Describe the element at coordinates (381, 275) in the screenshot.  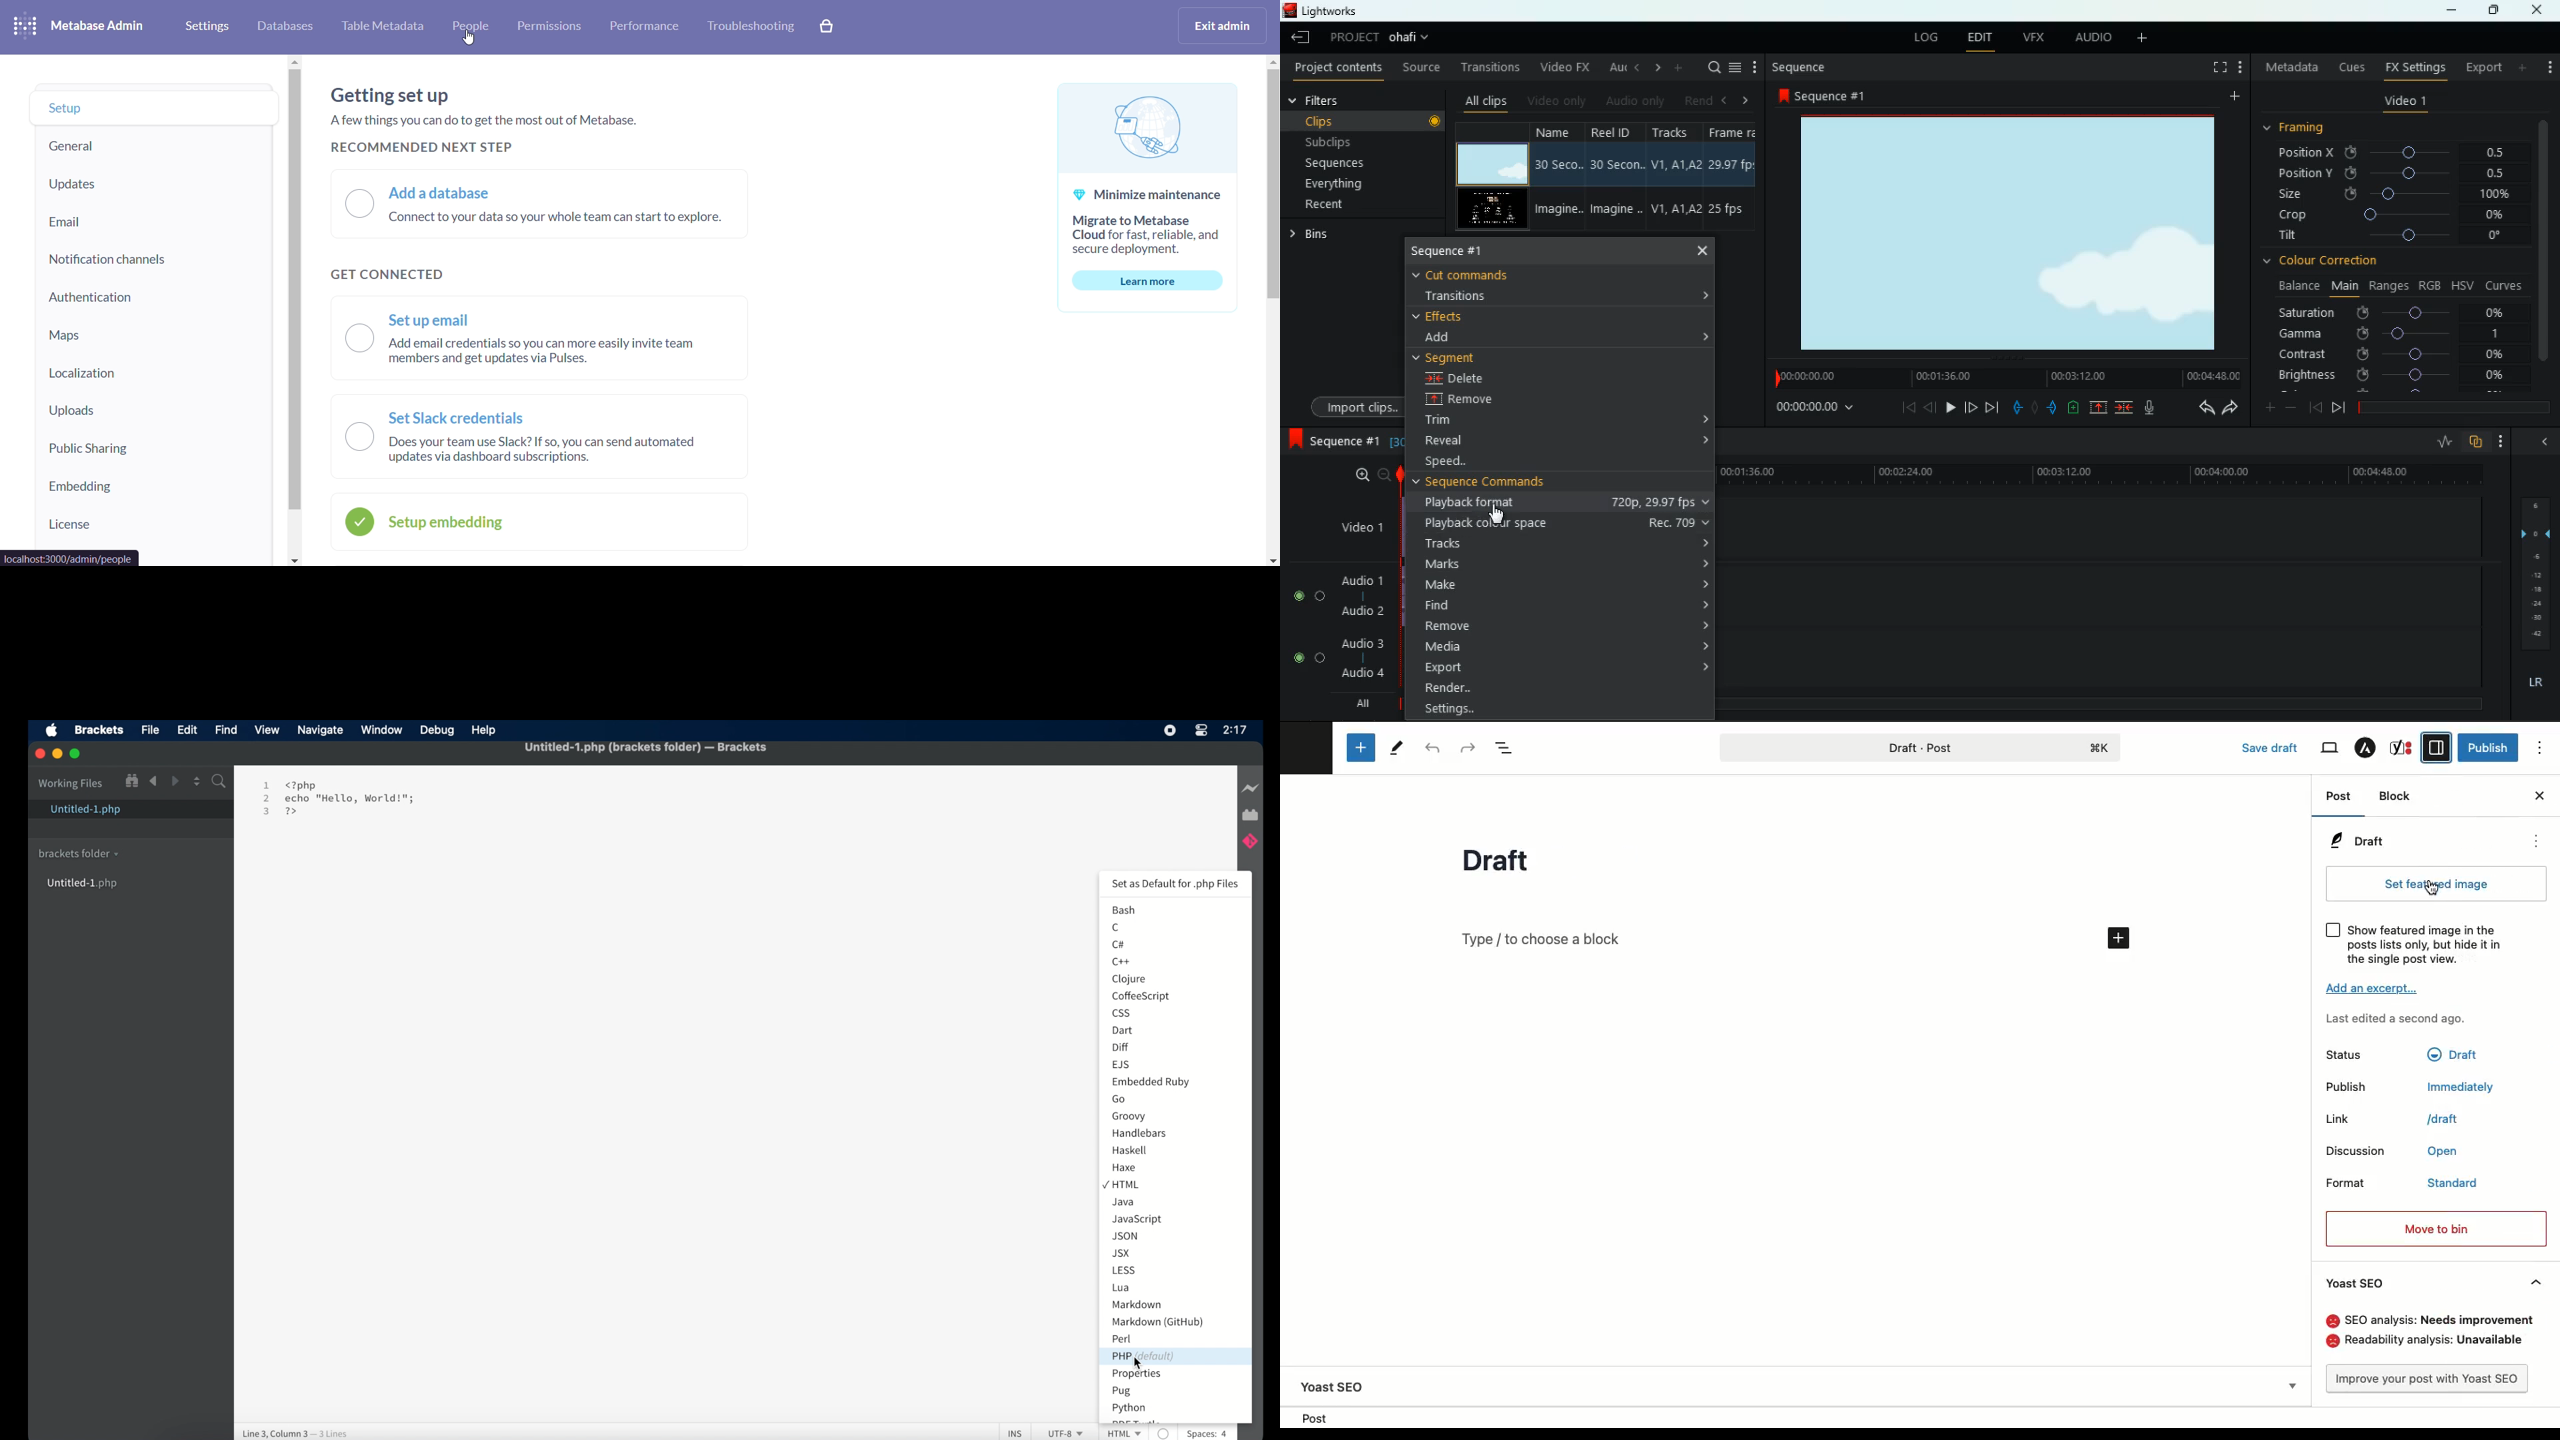
I see `get connected` at that location.